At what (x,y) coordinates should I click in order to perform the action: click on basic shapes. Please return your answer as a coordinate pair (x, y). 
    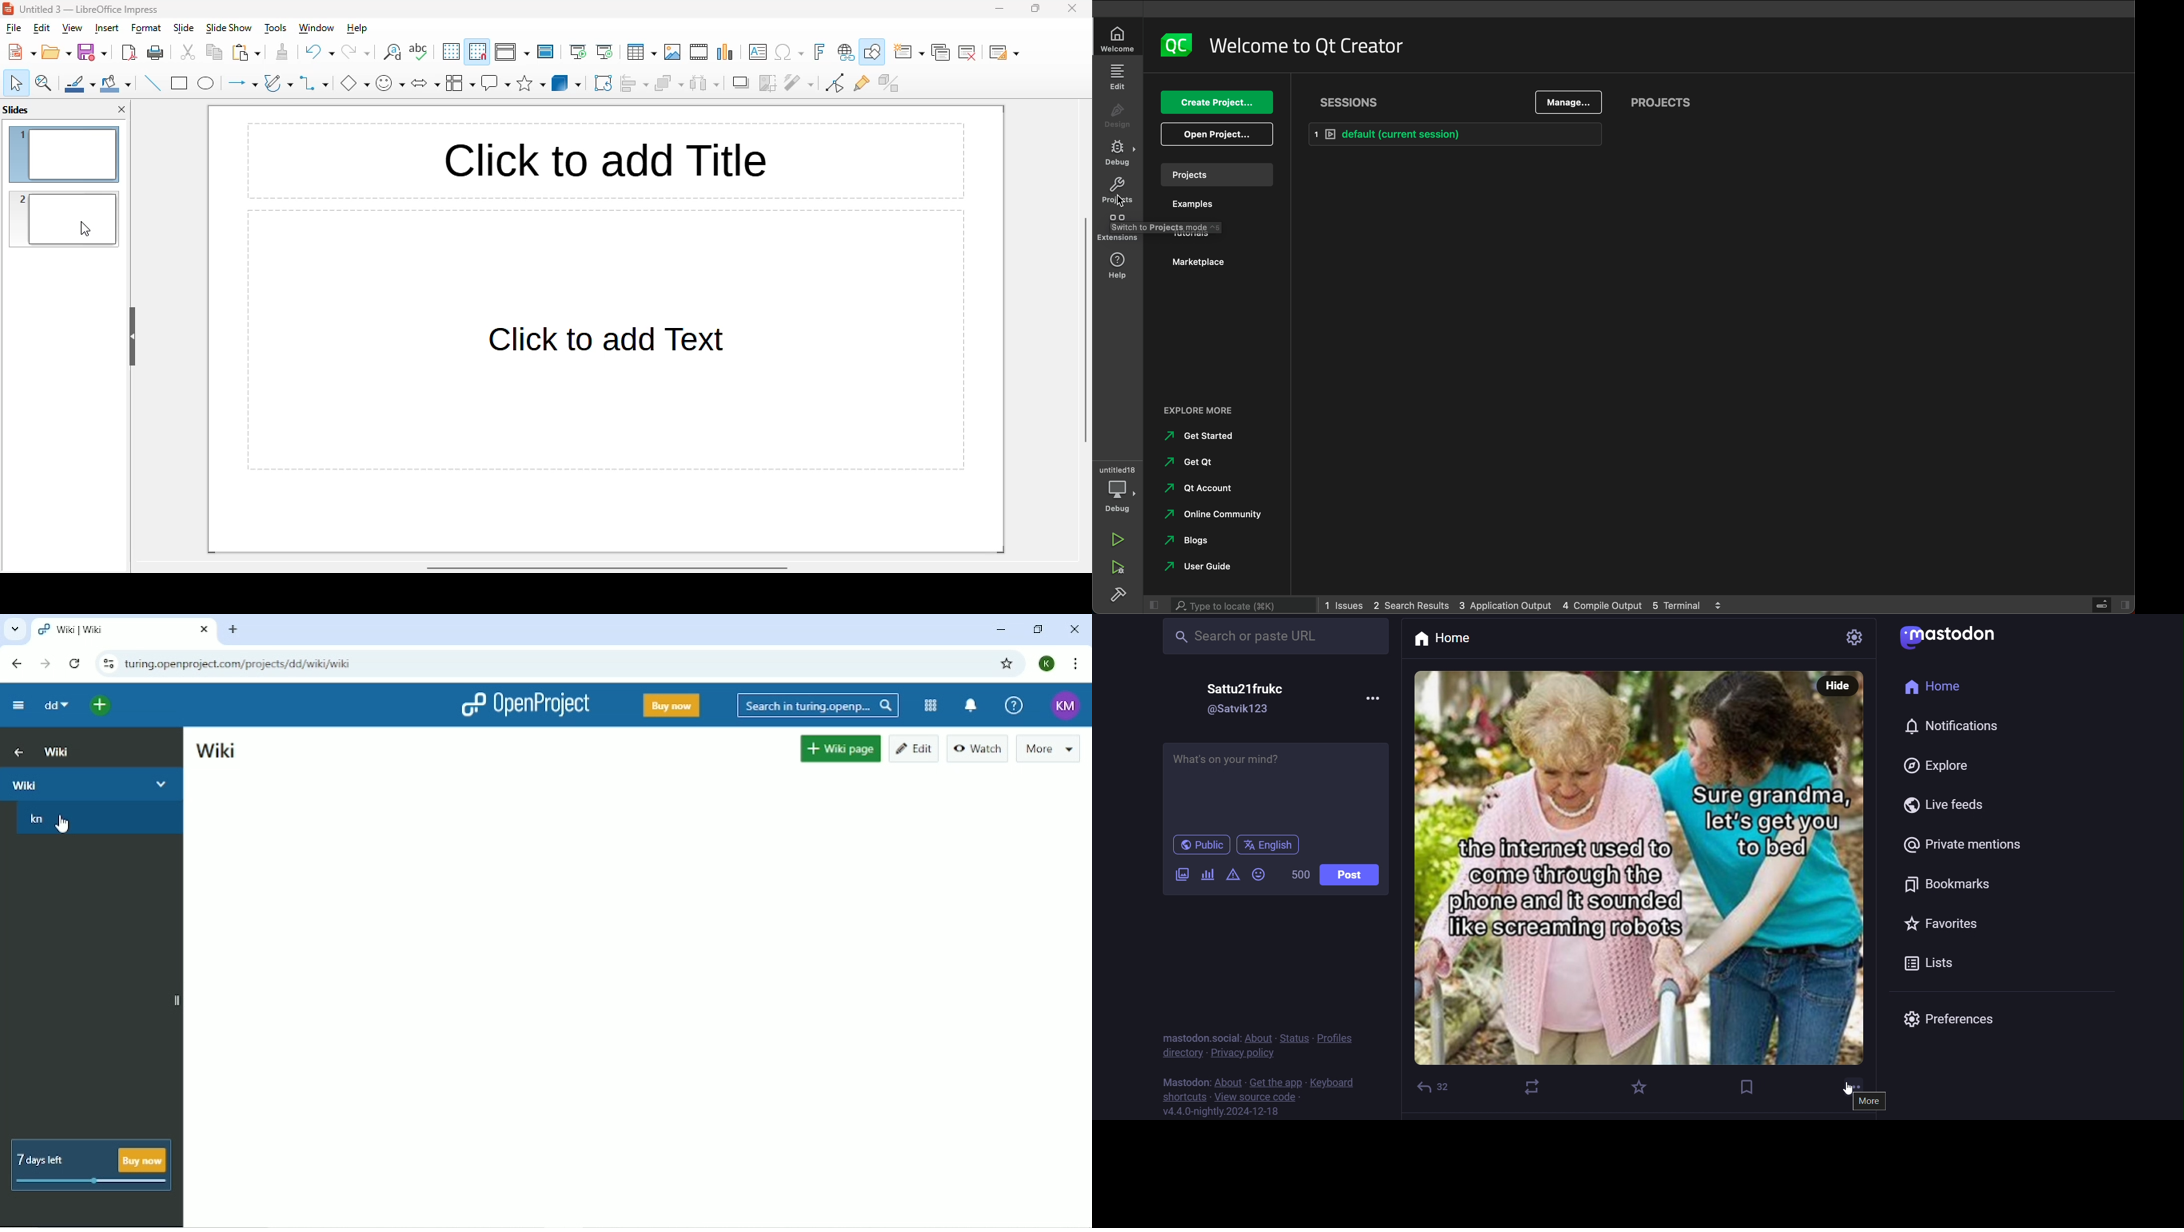
    Looking at the image, I should click on (355, 83).